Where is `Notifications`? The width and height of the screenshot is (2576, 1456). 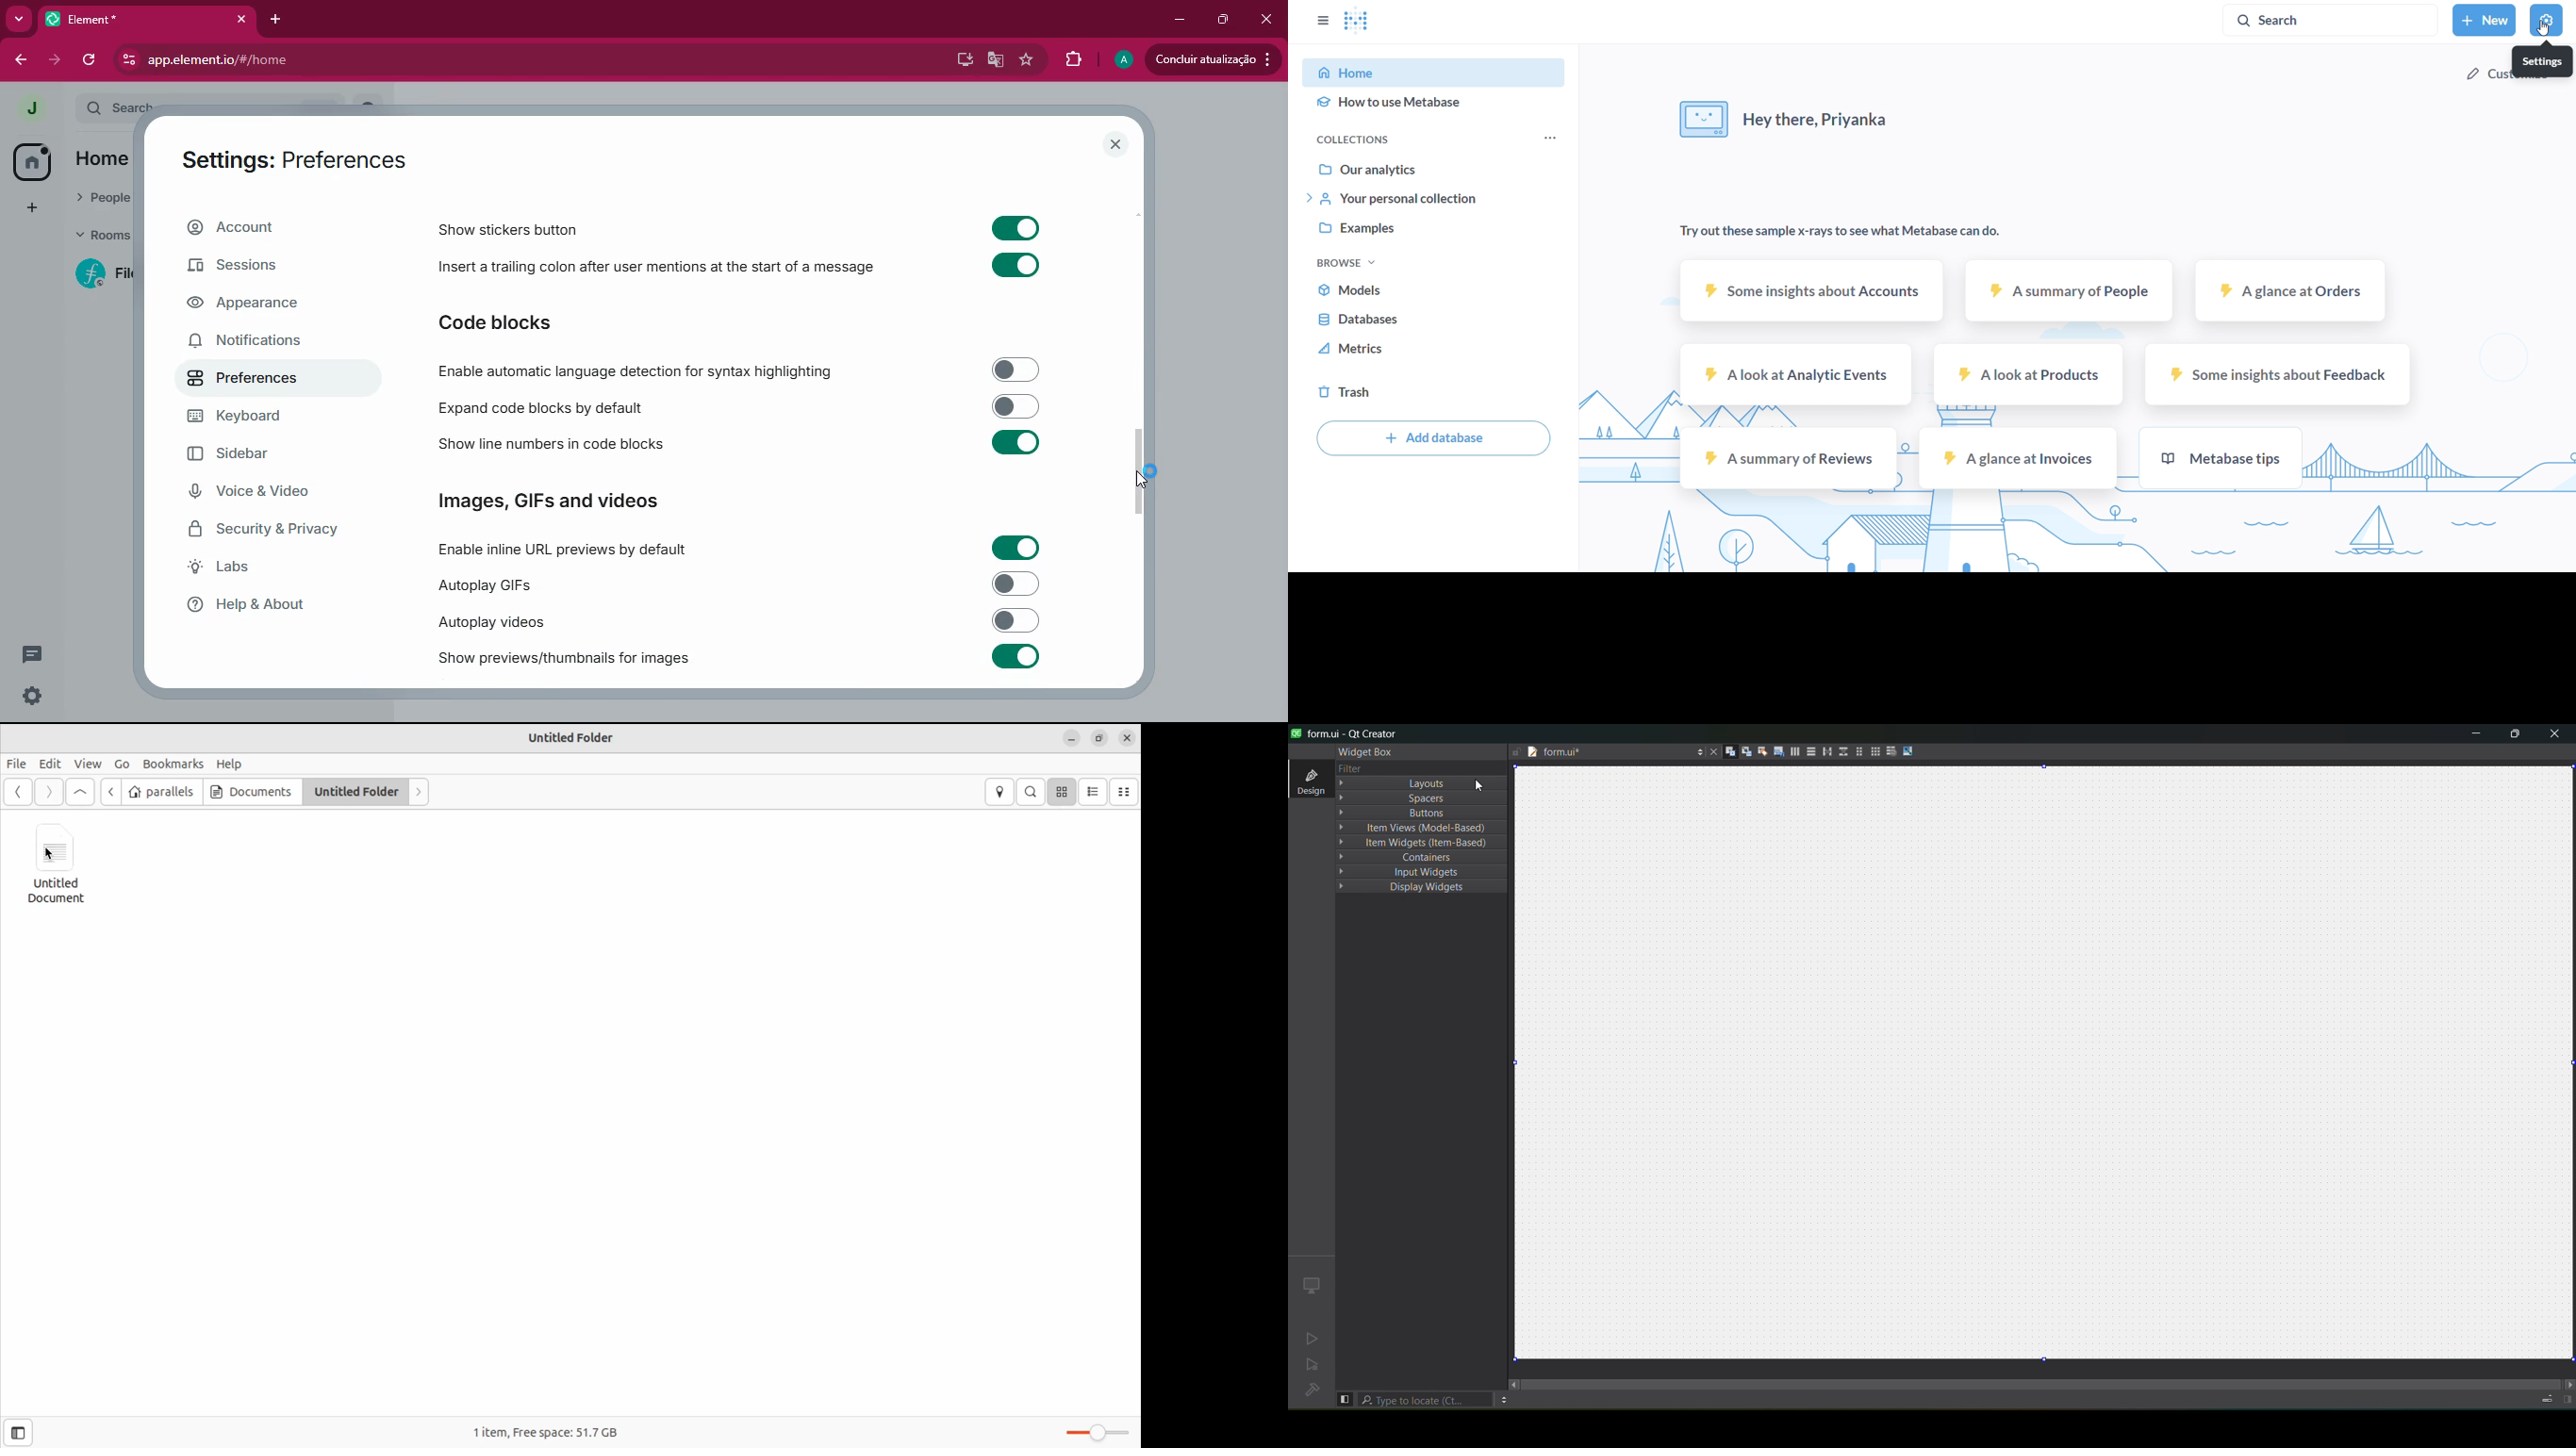 Notifications is located at coordinates (244, 341).